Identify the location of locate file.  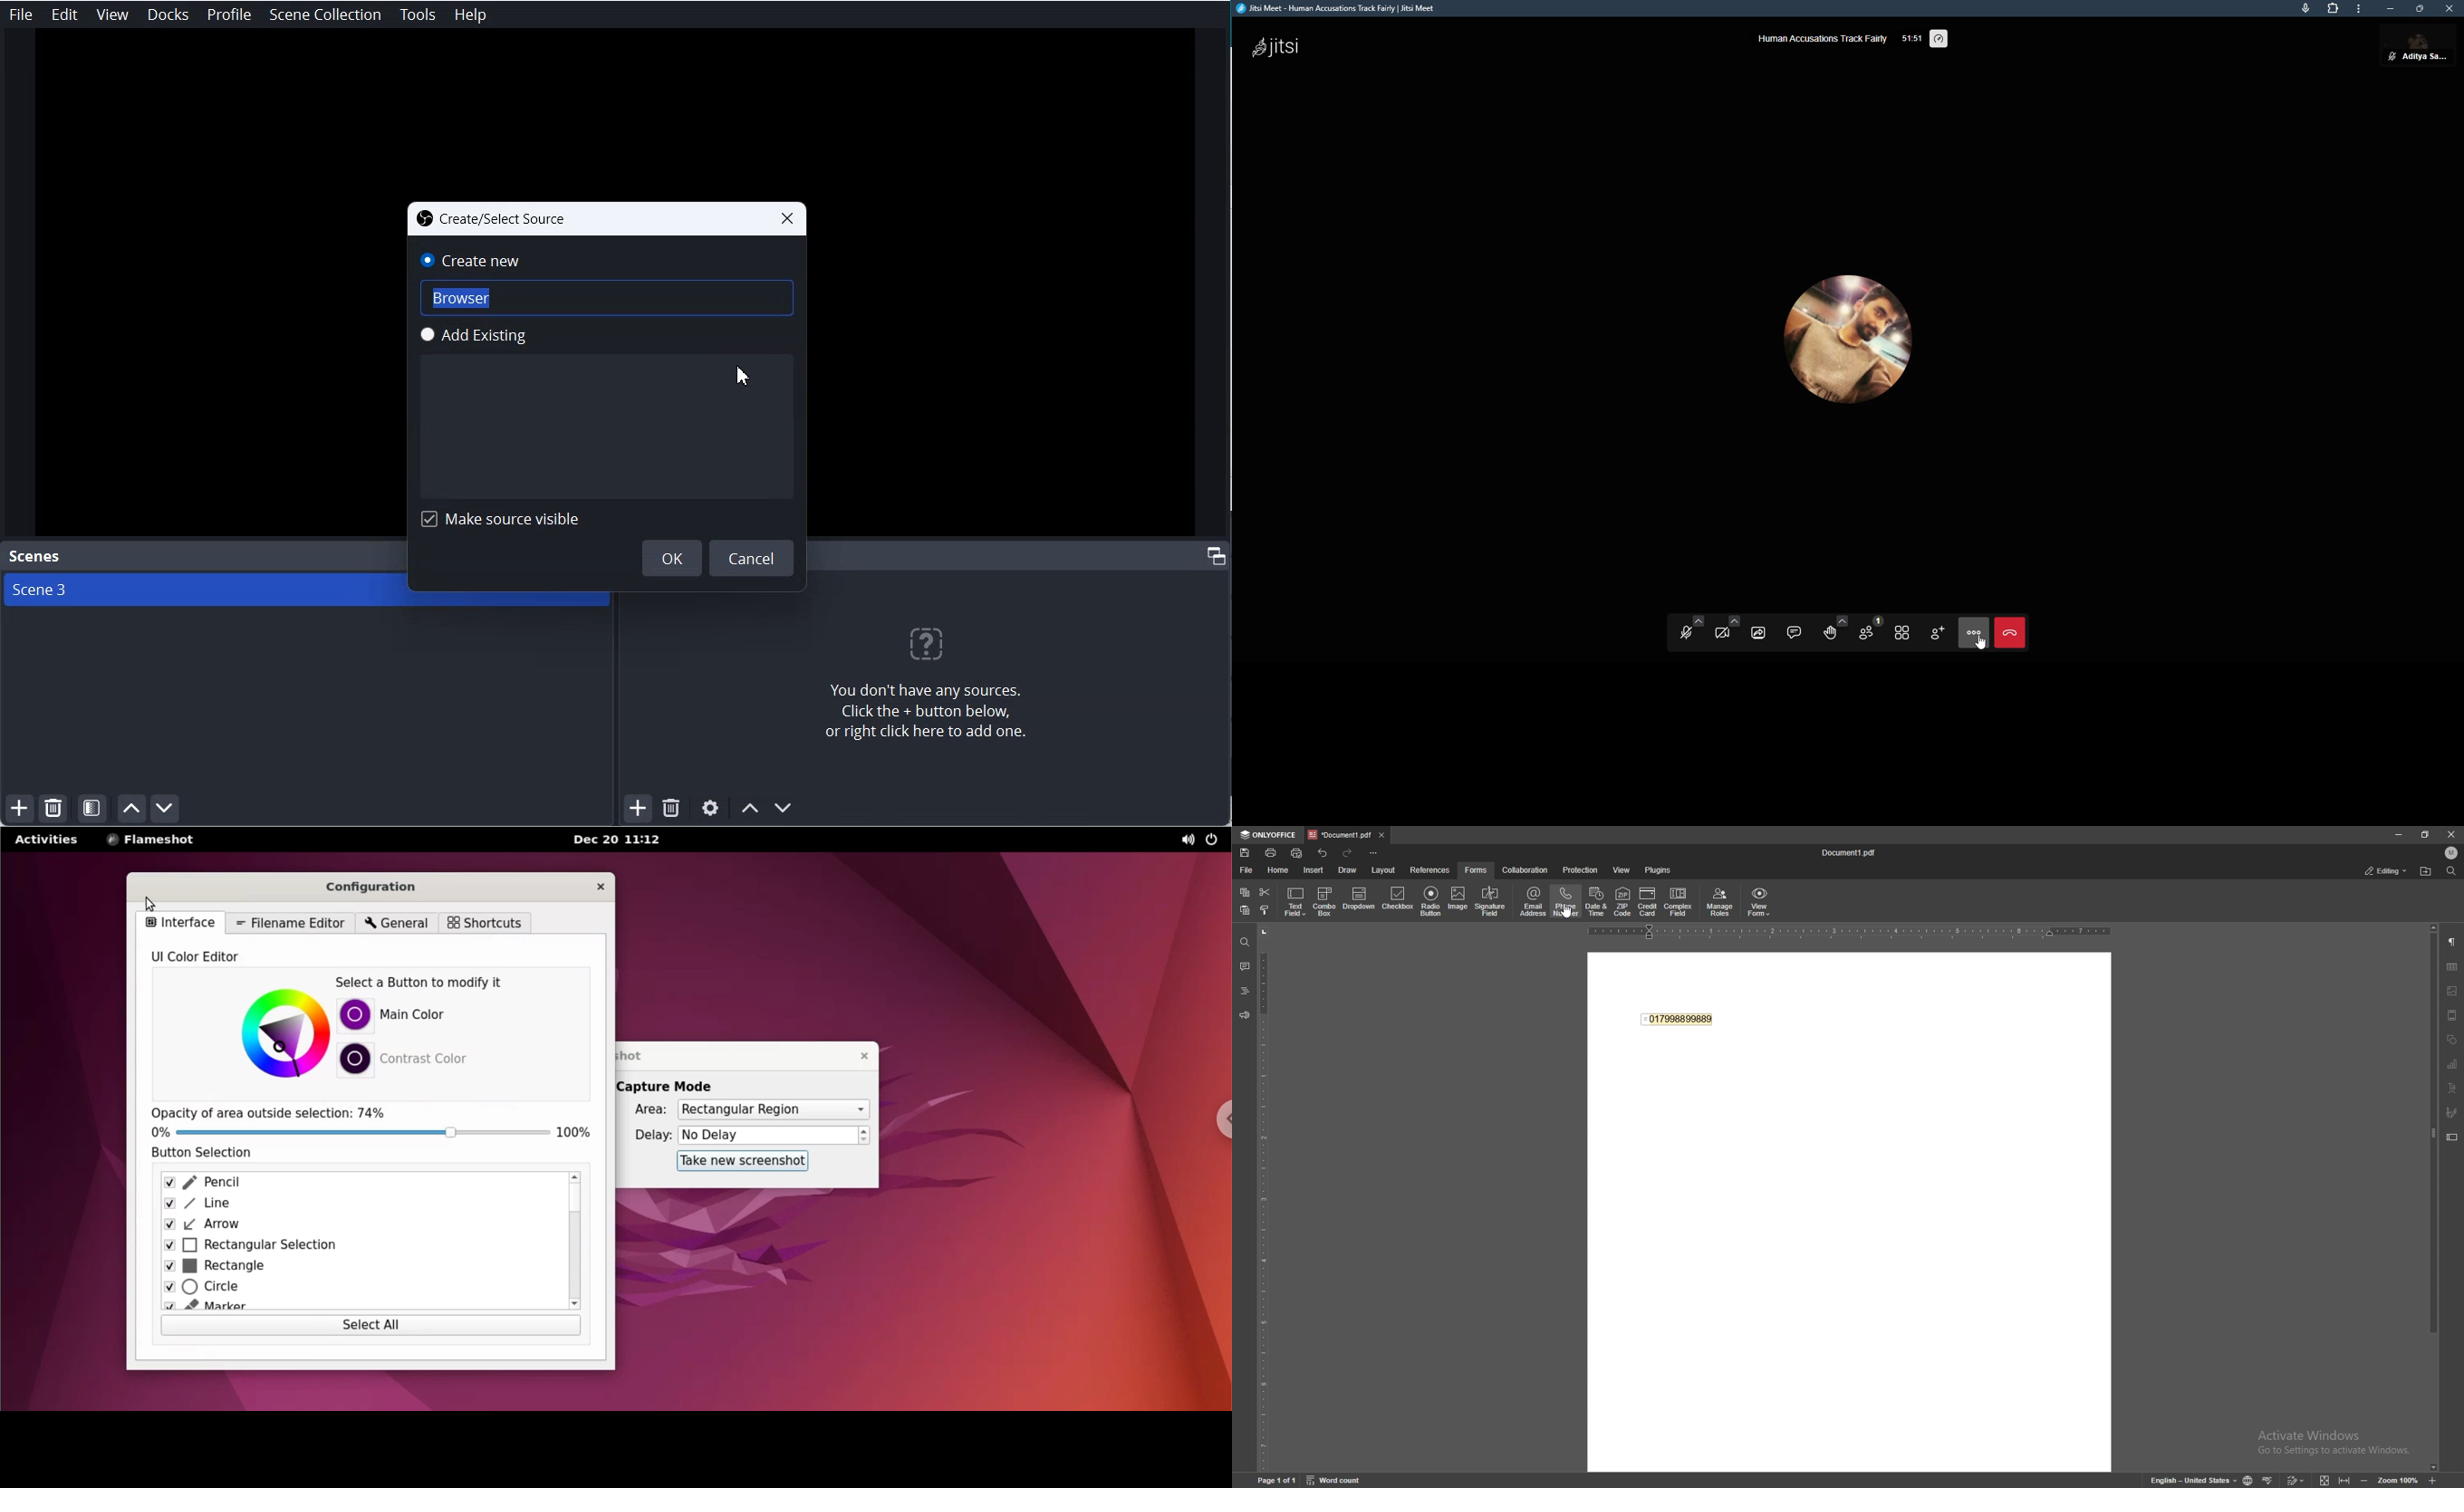
(2425, 872).